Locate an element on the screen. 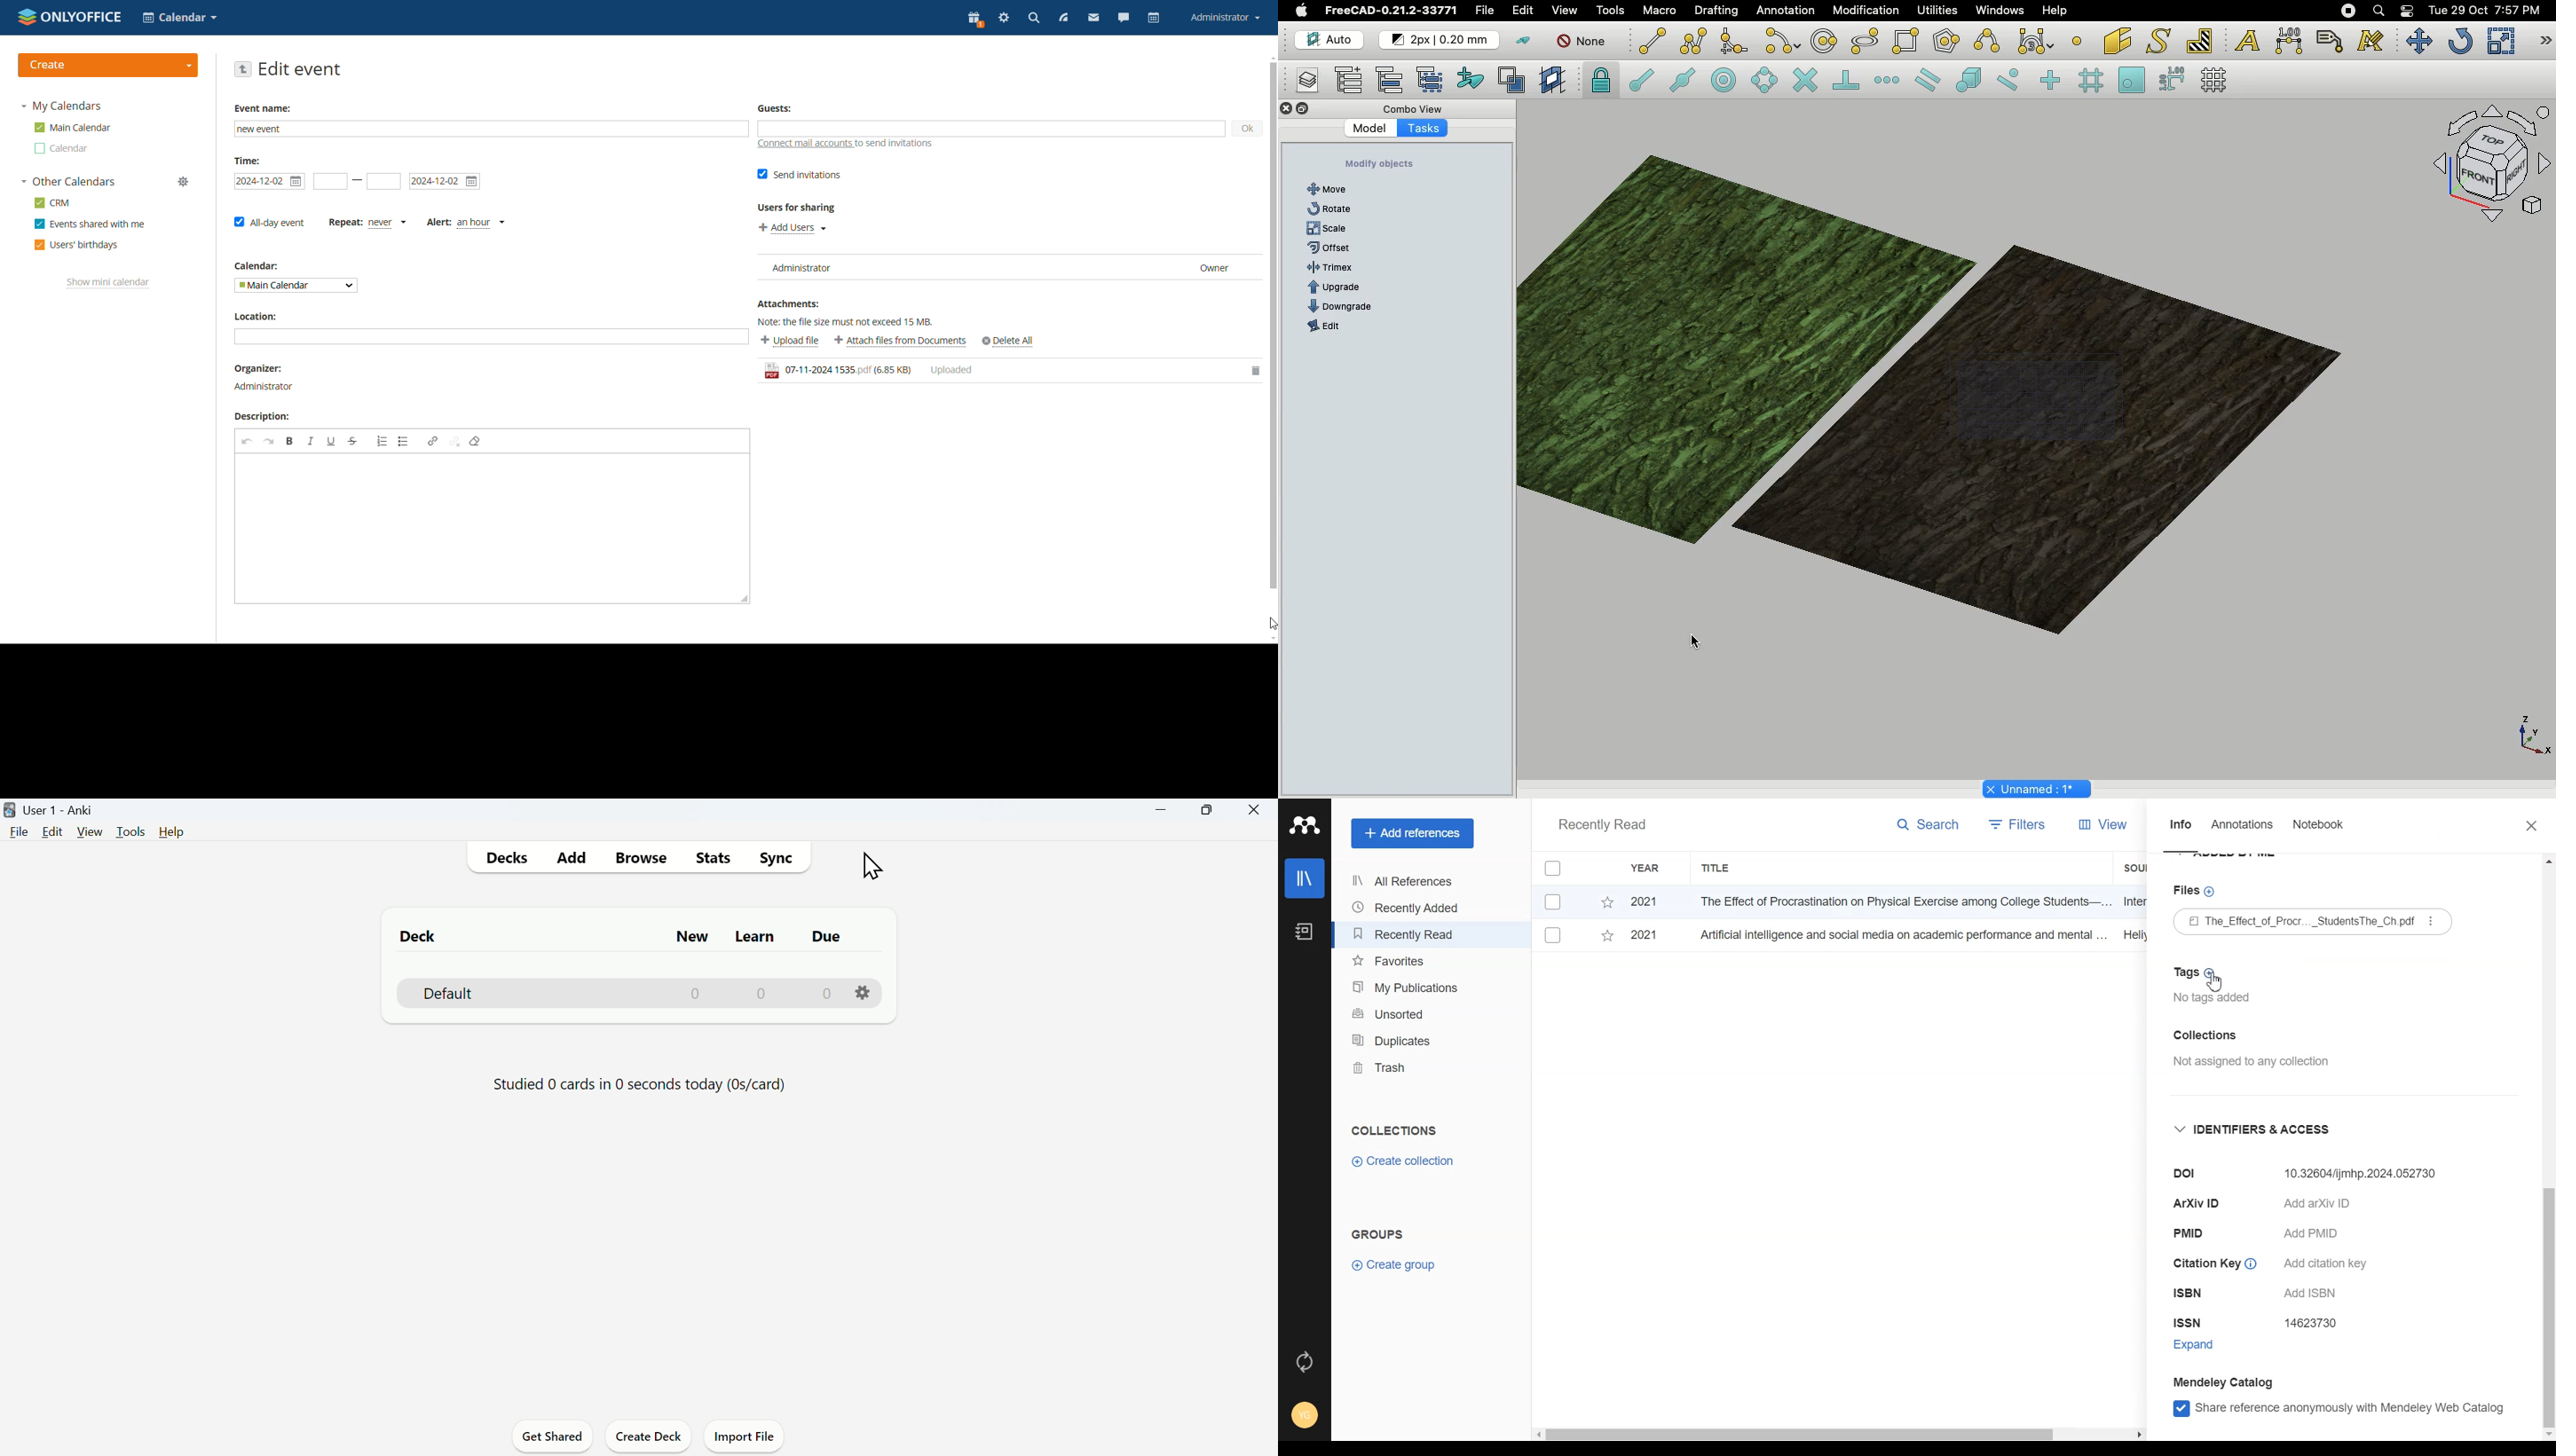 This screenshot has height=1456, width=2576. Sync is located at coordinates (773, 858).